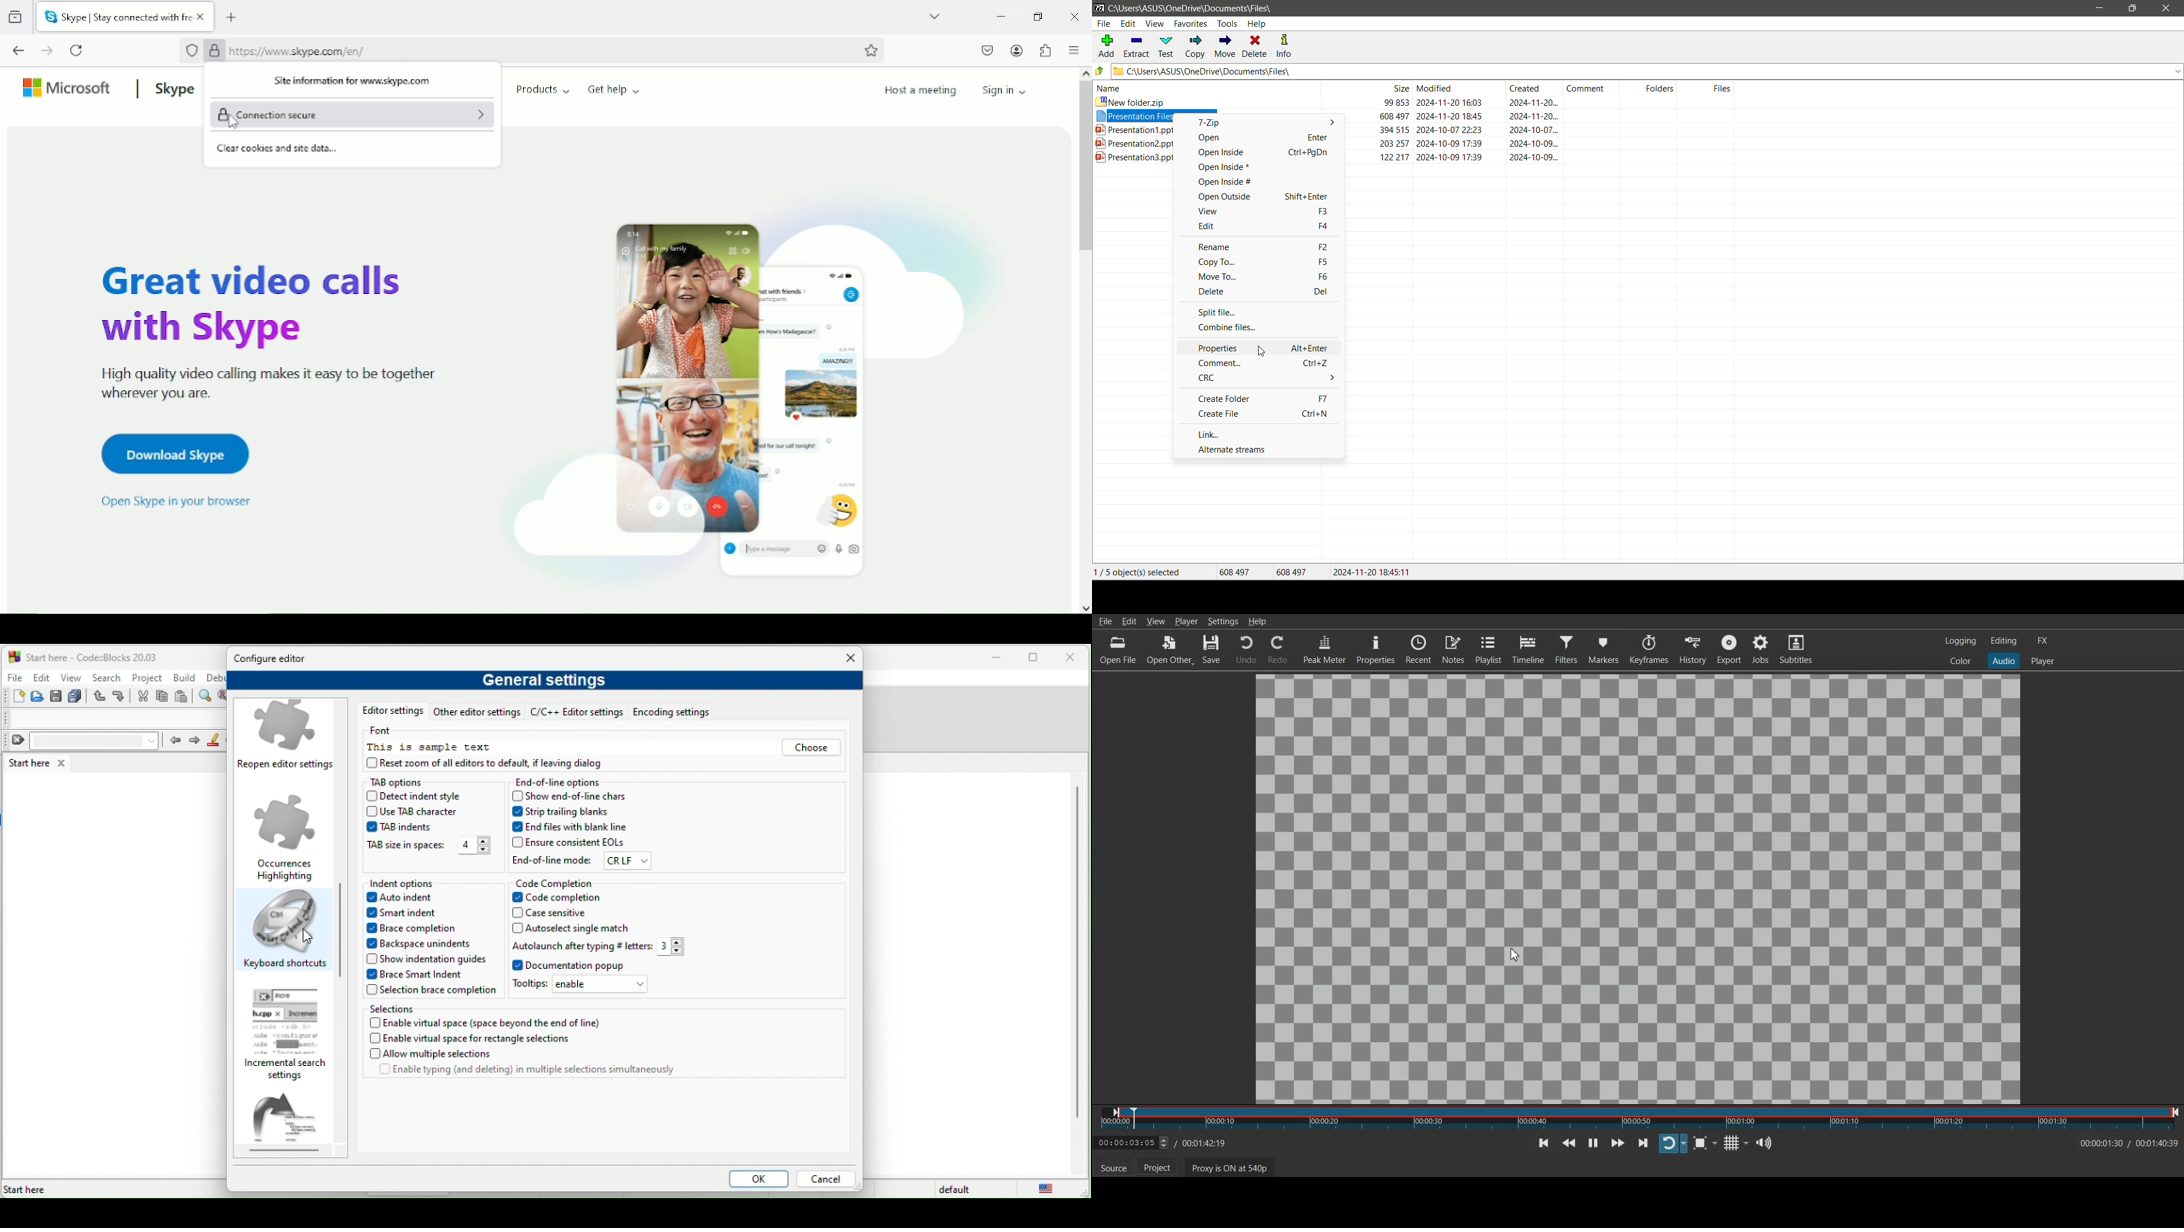 The width and height of the screenshot is (2184, 1232). I want to click on Comment, so click(1590, 89).